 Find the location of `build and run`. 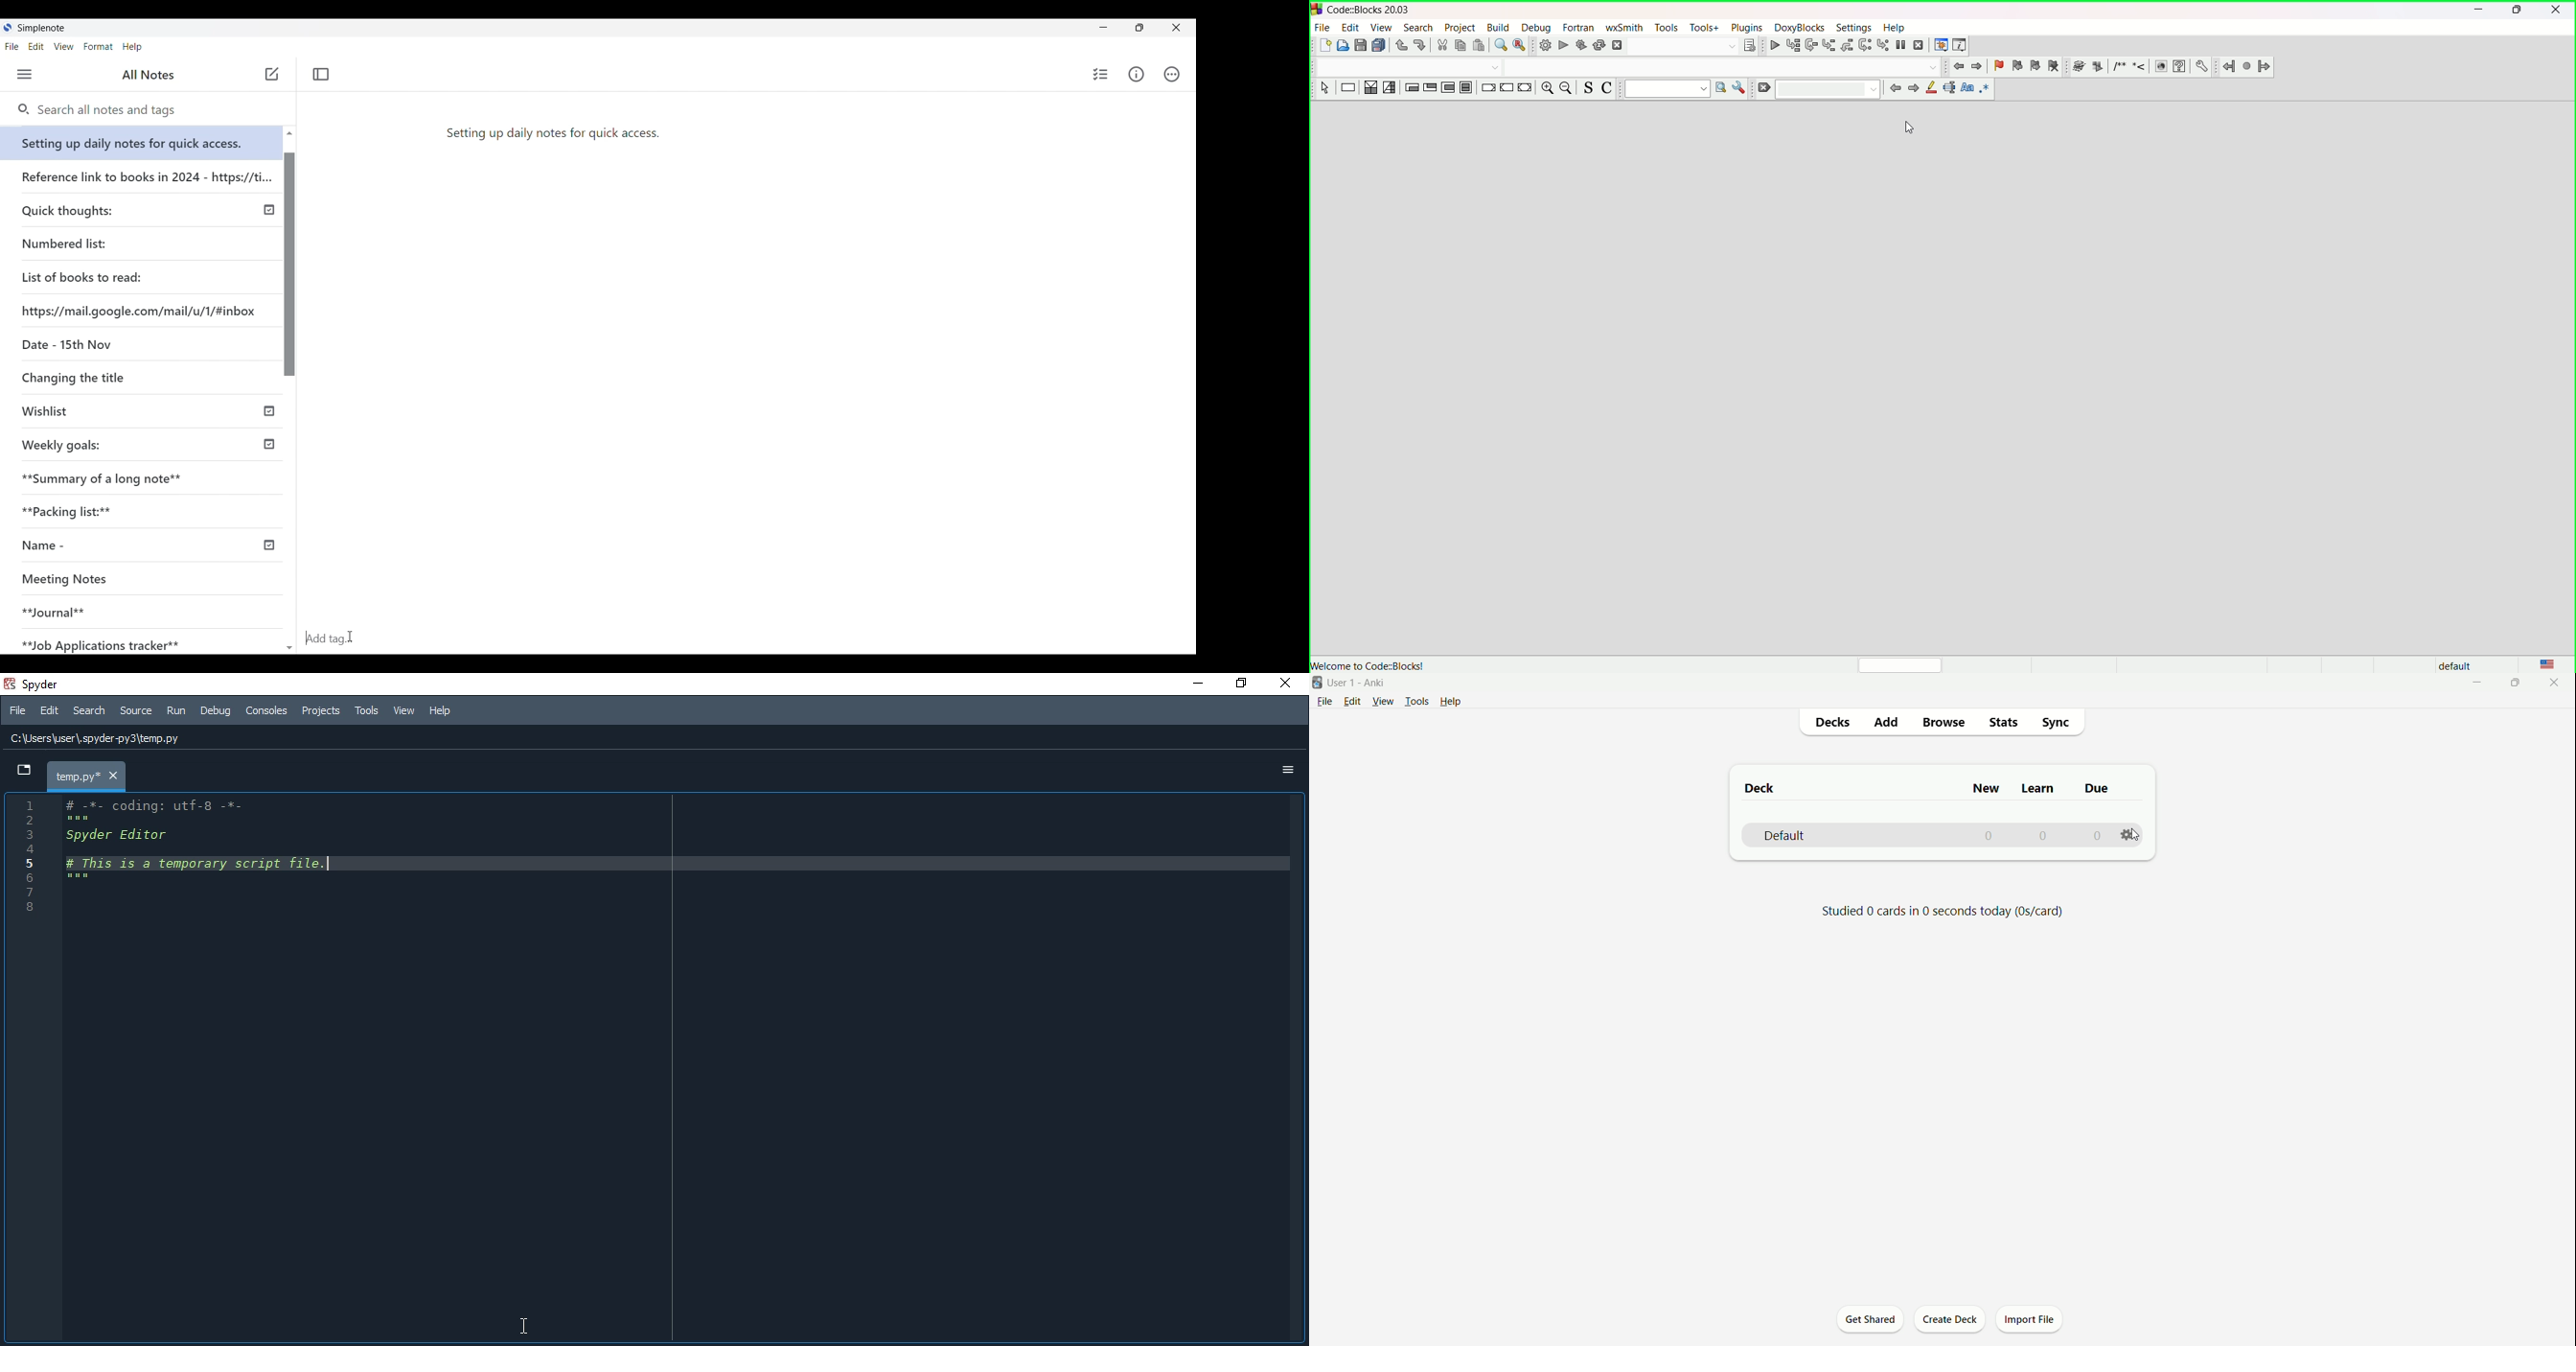

build and run is located at coordinates (1579, 43).